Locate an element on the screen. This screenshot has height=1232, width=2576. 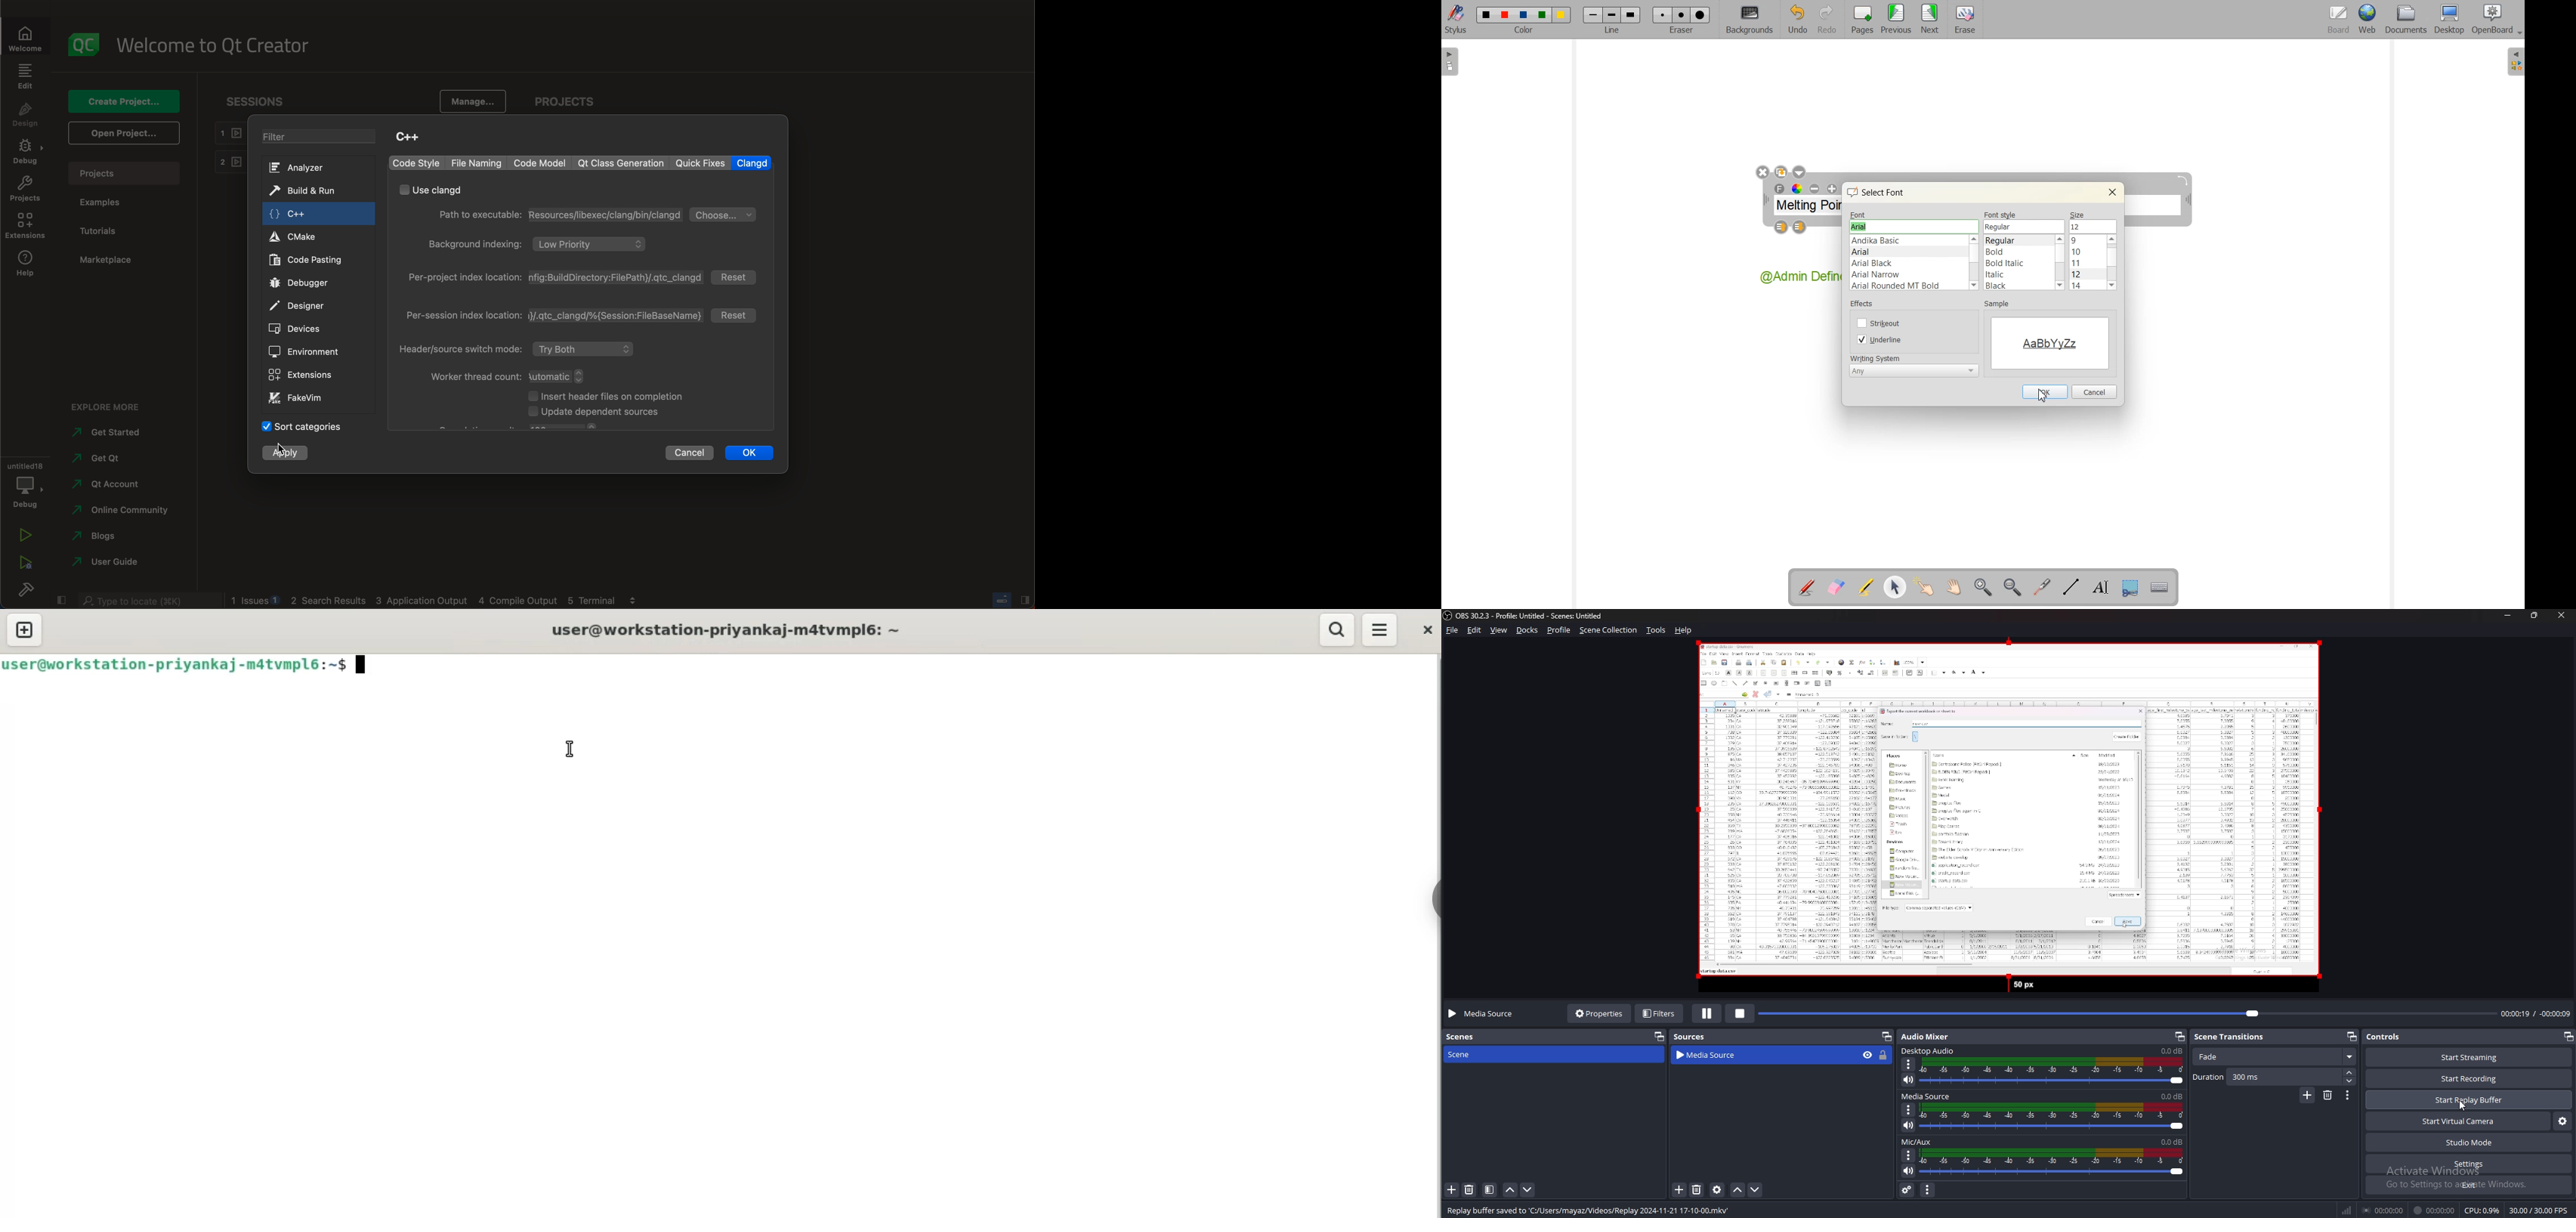
Strikeout is located at coordinates (1880, 323).